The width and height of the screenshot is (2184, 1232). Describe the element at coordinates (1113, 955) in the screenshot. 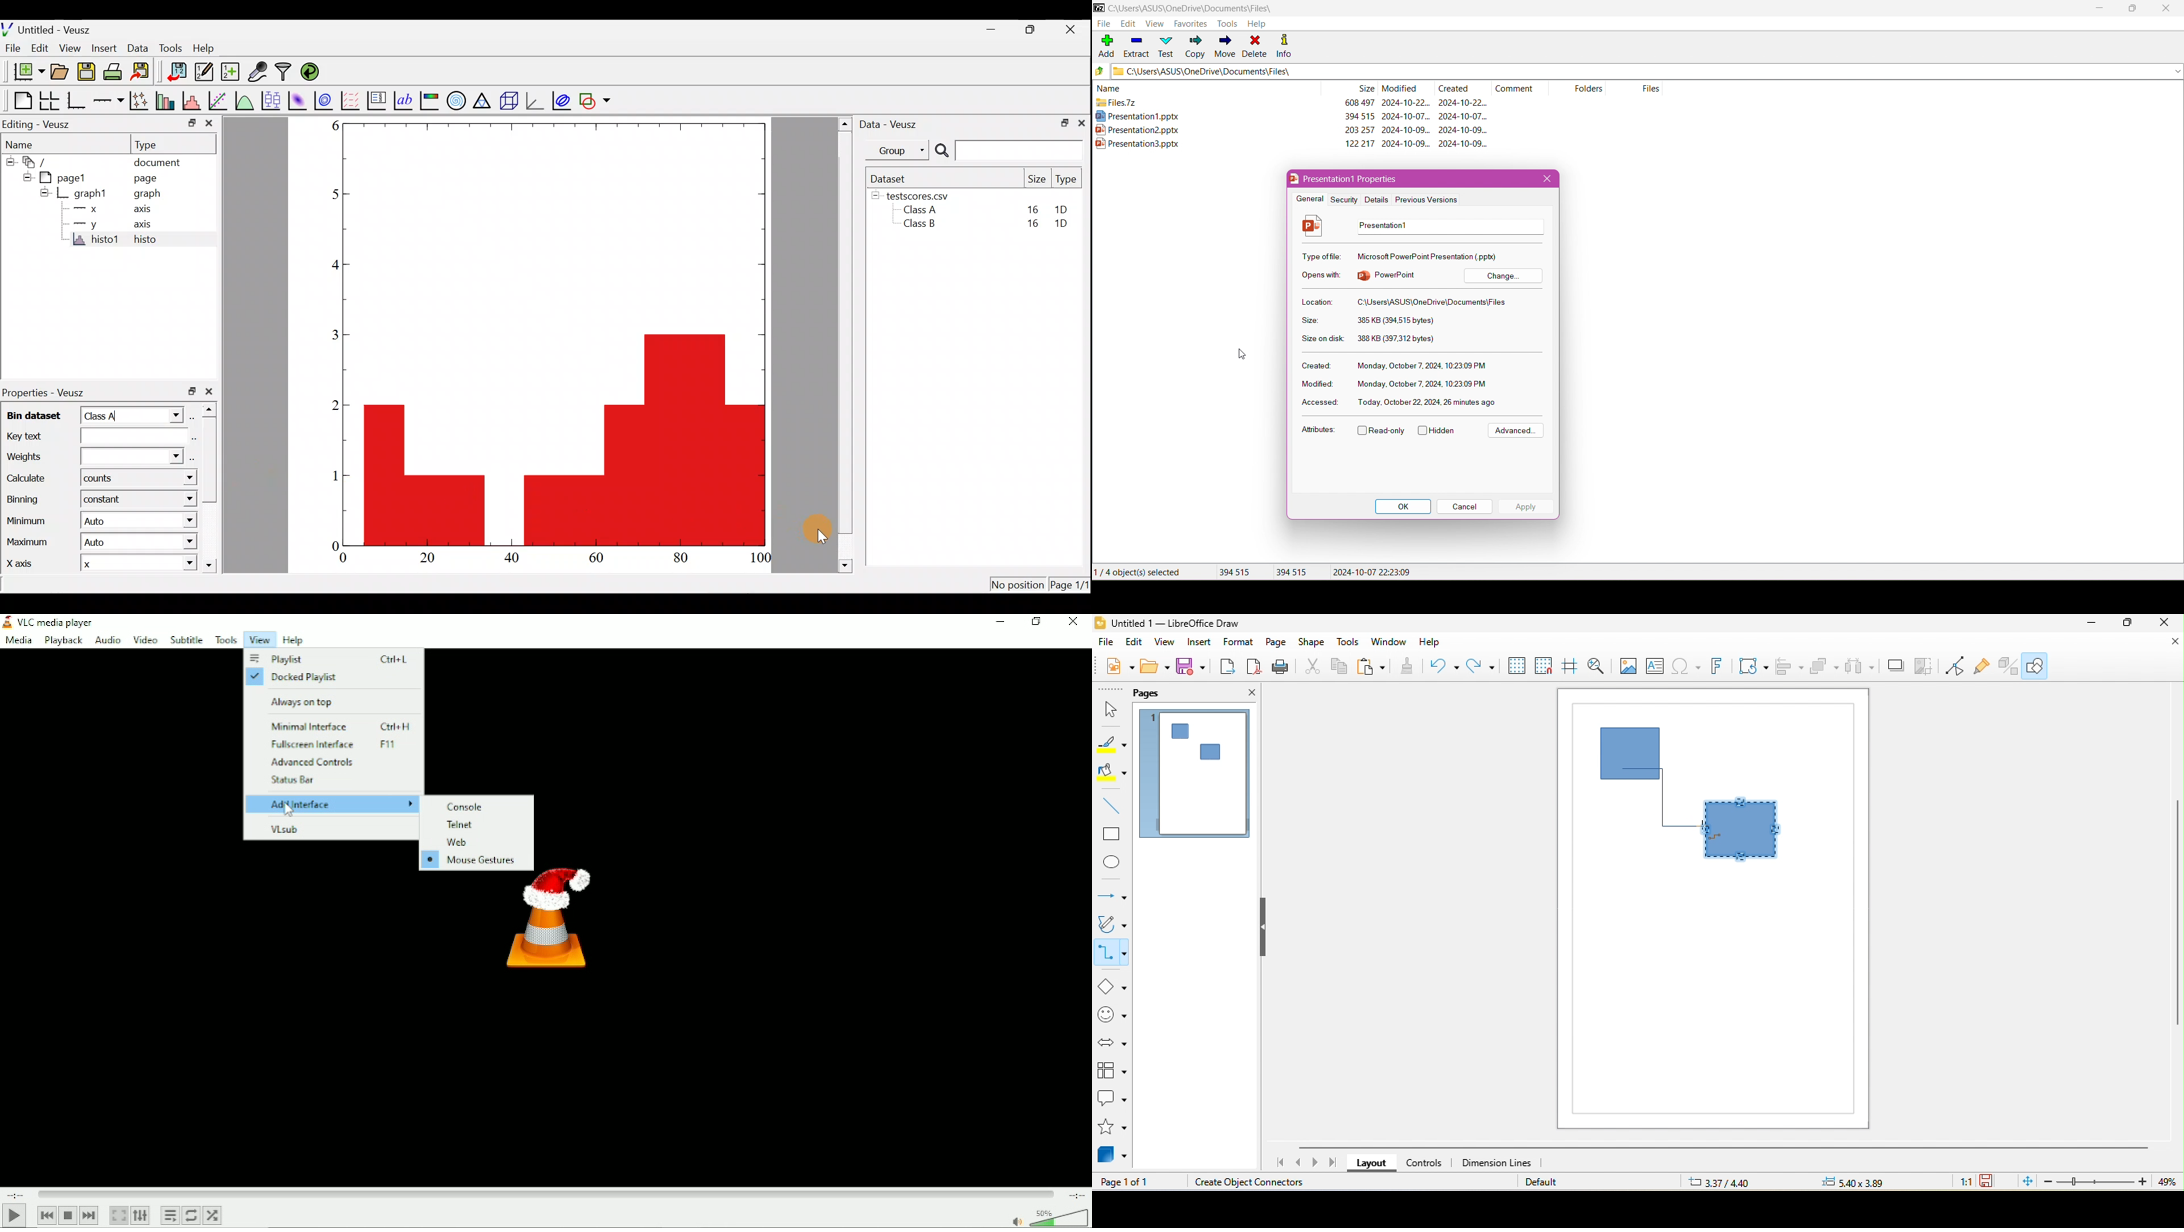

I see `connectors` at that location.